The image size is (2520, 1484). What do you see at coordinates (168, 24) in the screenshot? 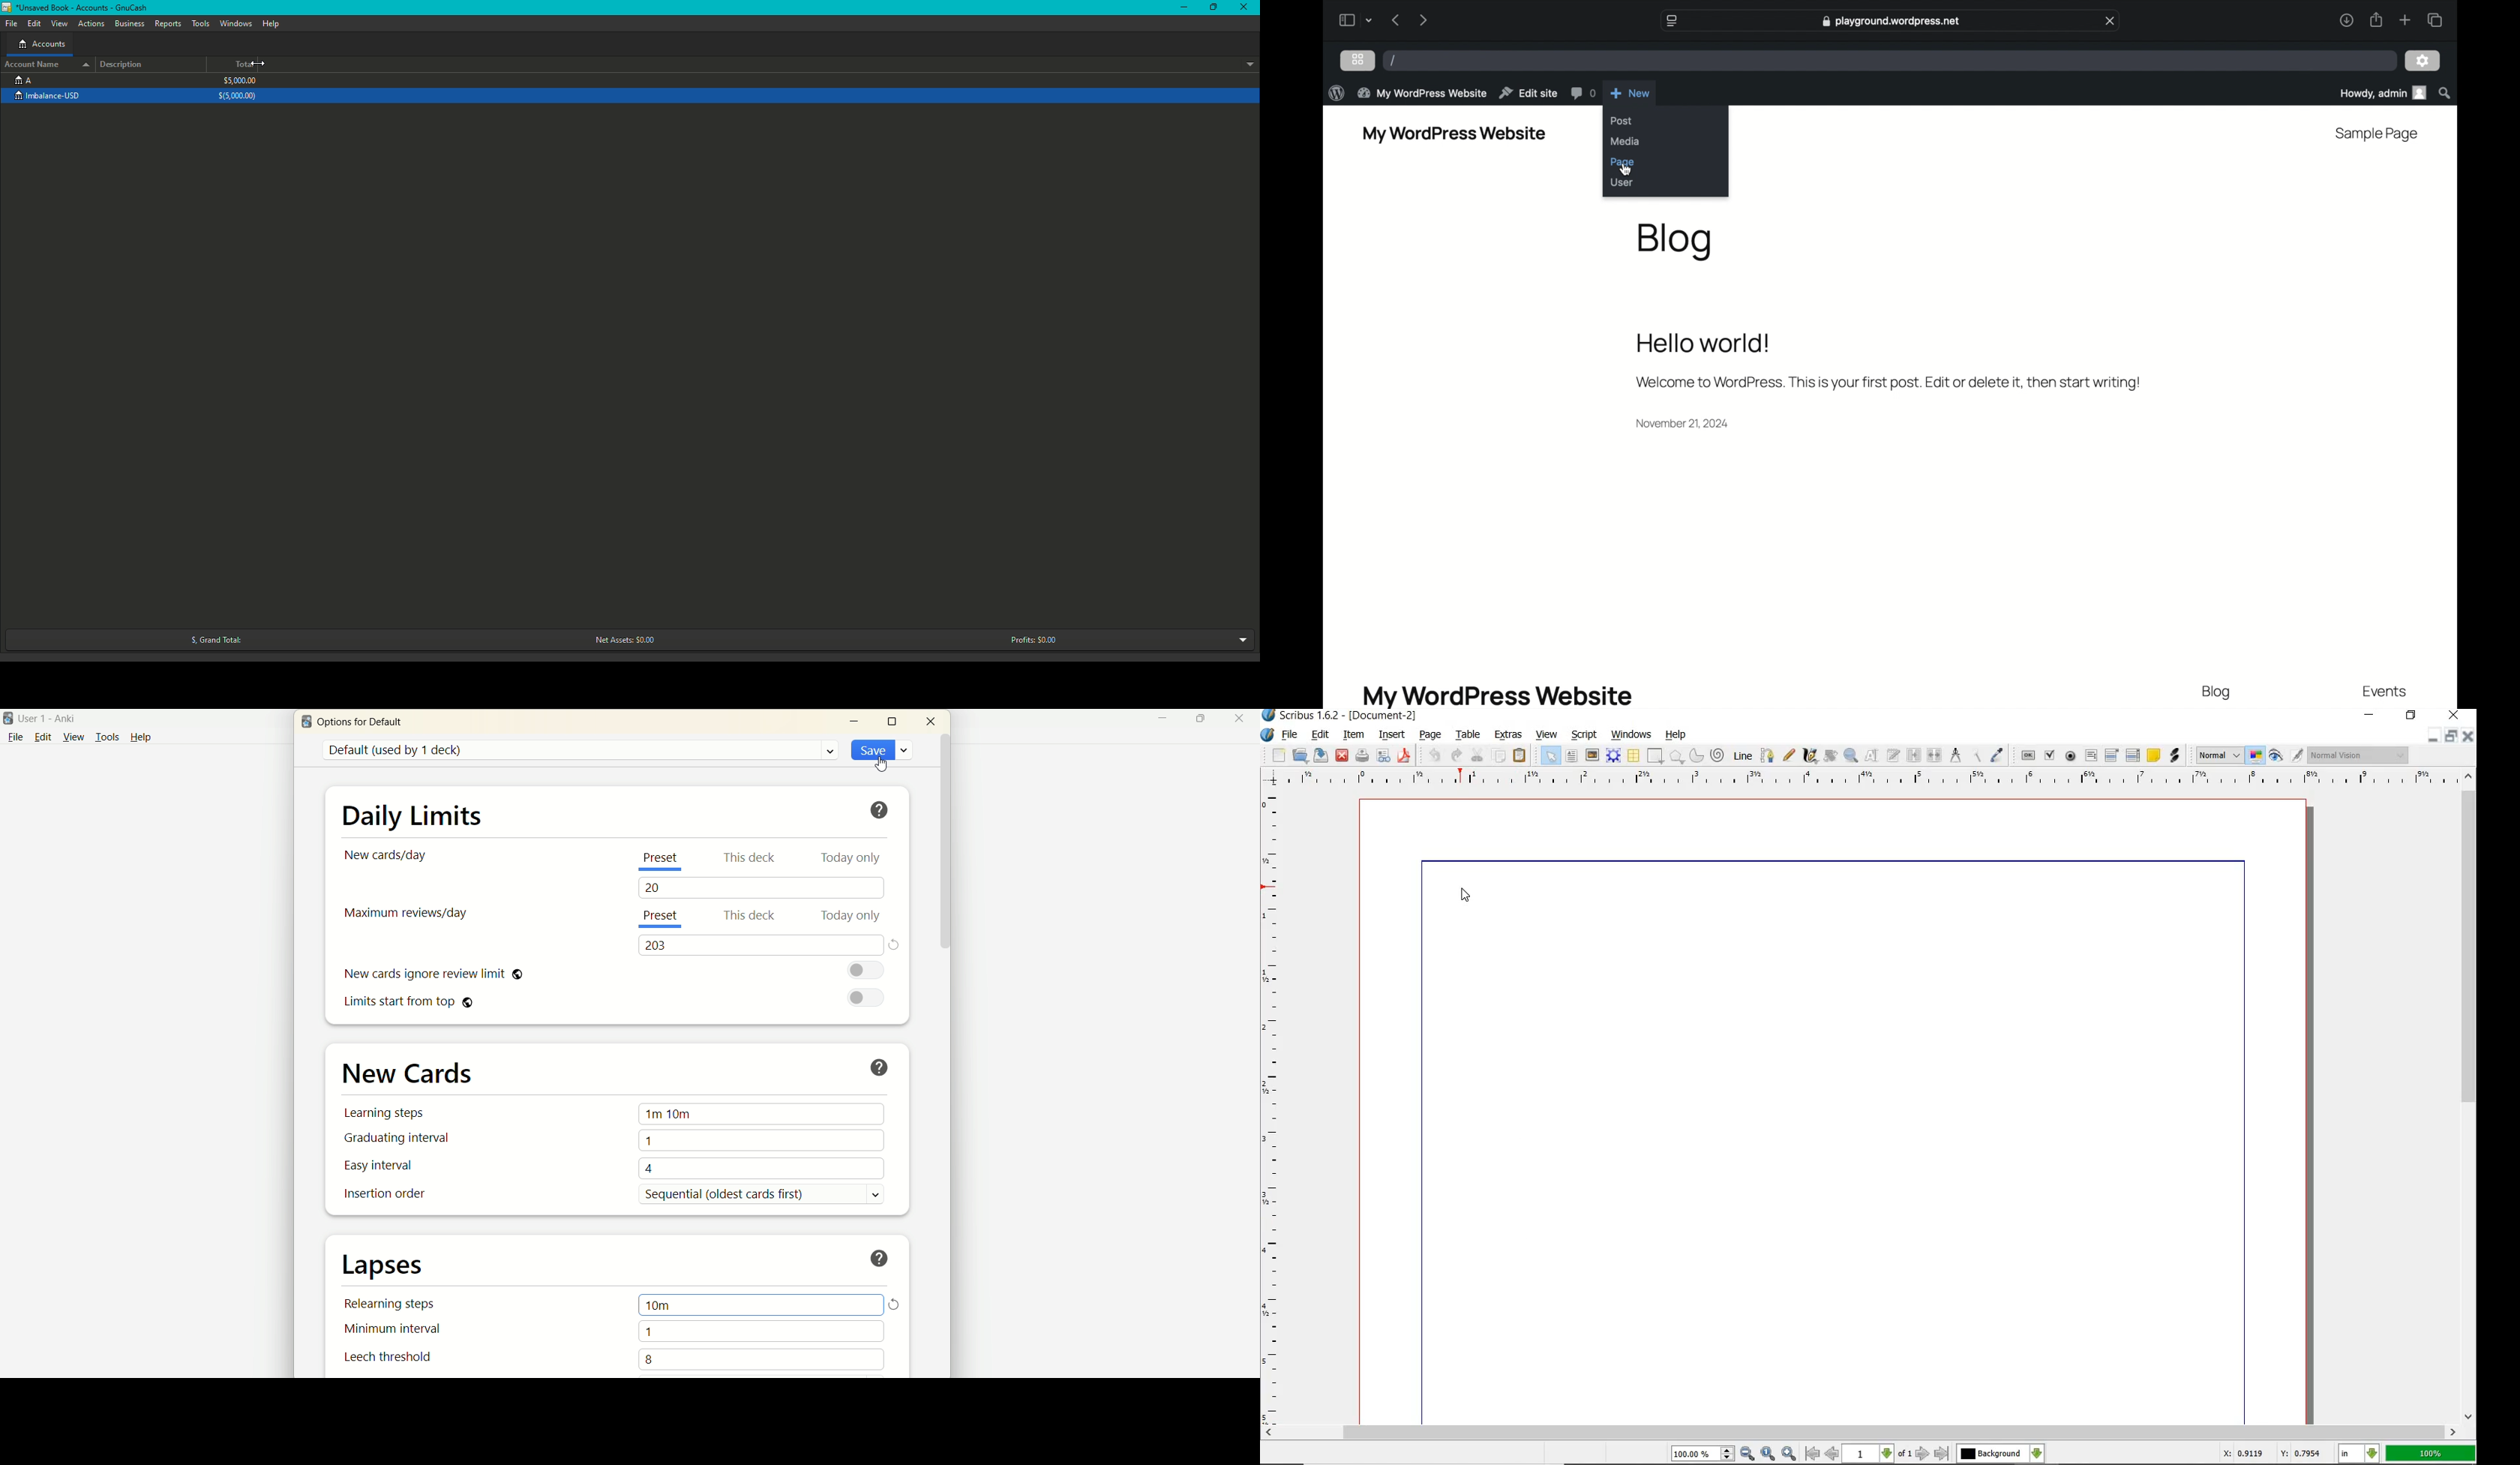
I see `Reports` at bounding box center [168, 24].